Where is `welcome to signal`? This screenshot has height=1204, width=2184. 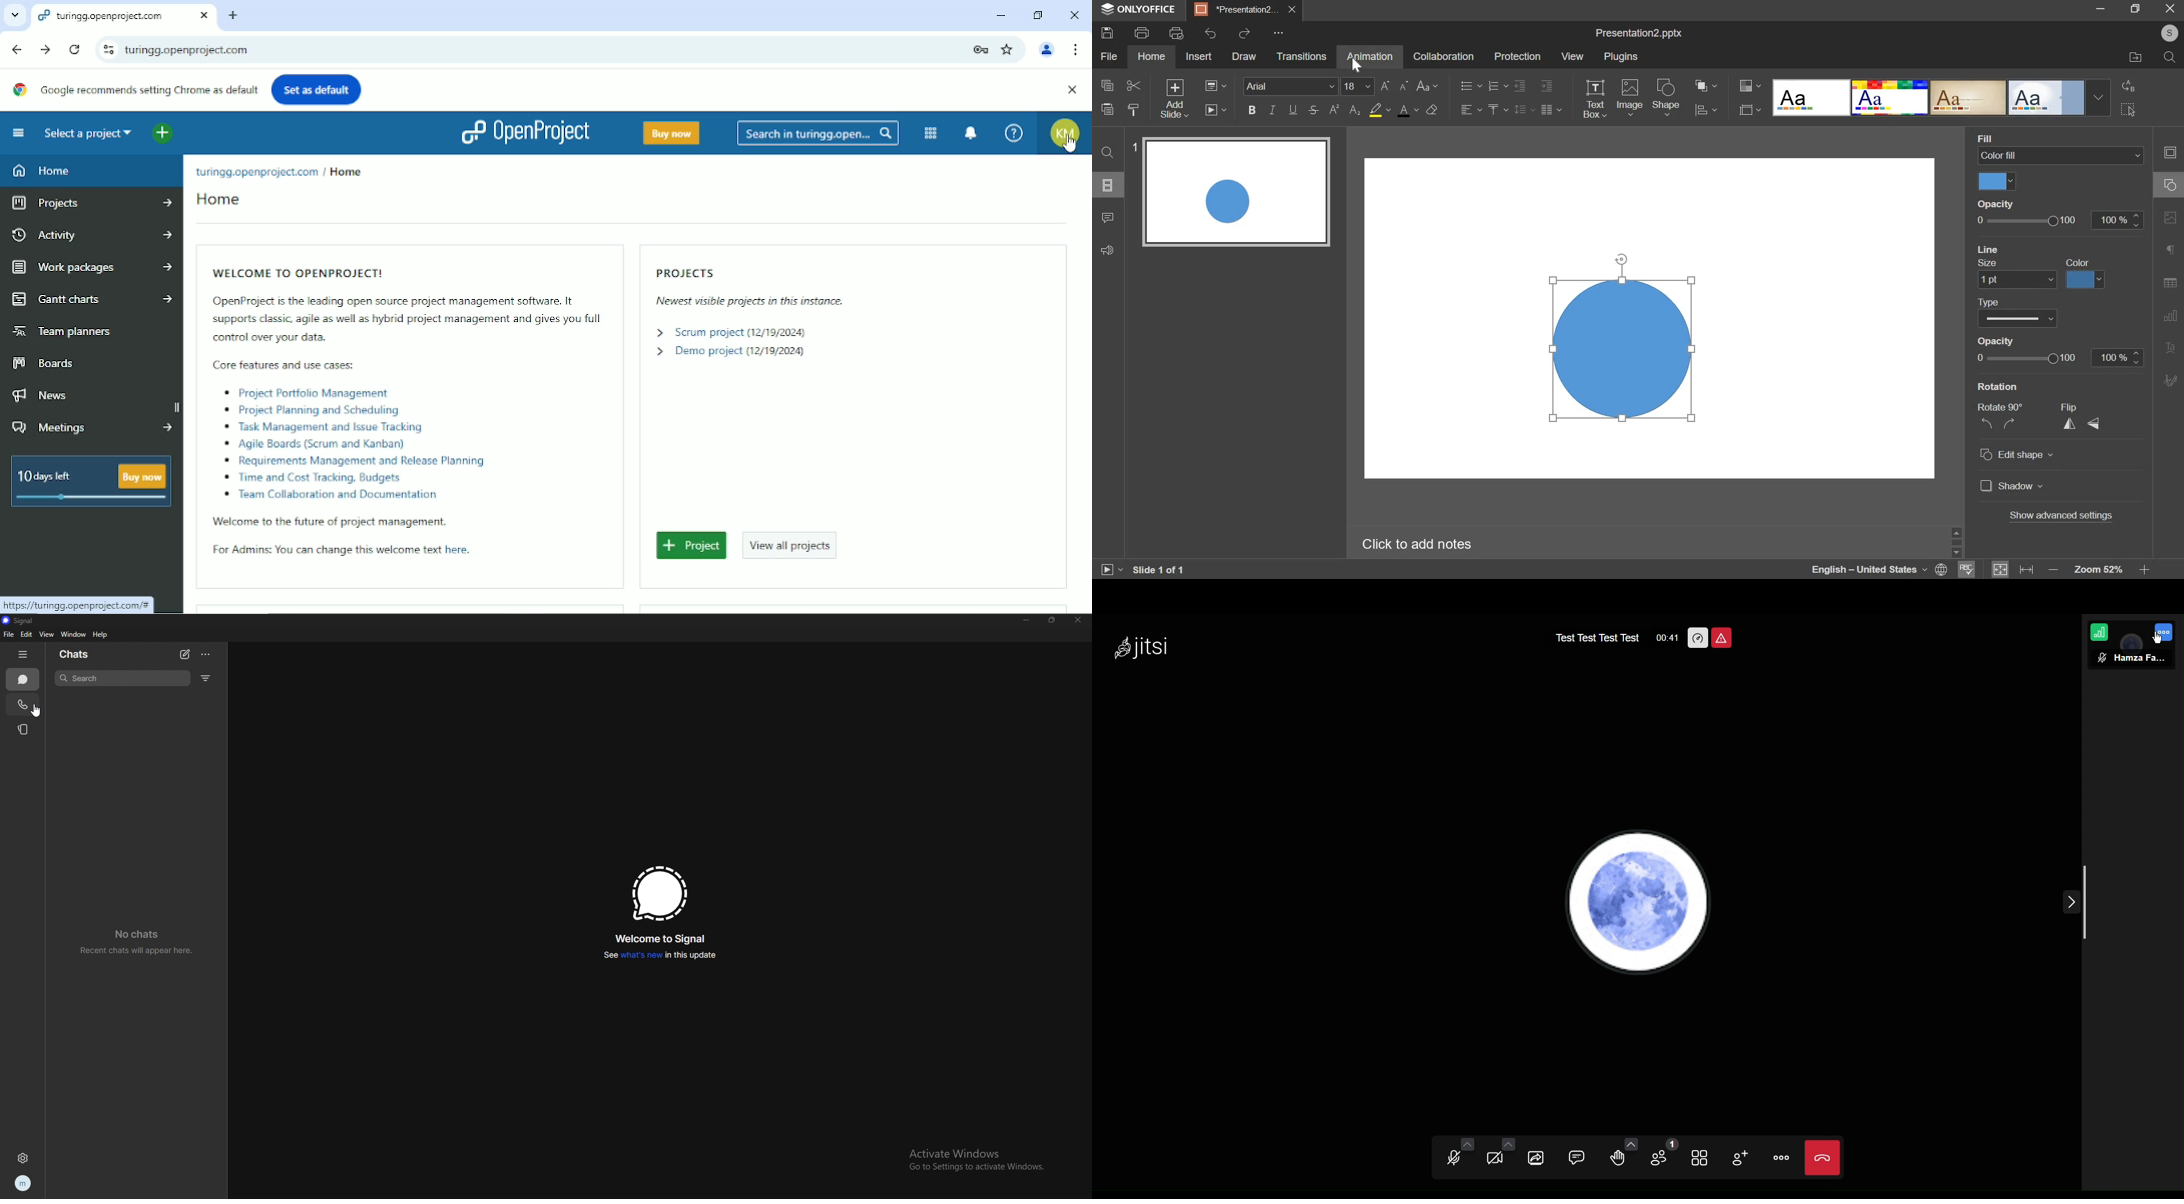
welcome to signal is located at coordinates (659, 939).